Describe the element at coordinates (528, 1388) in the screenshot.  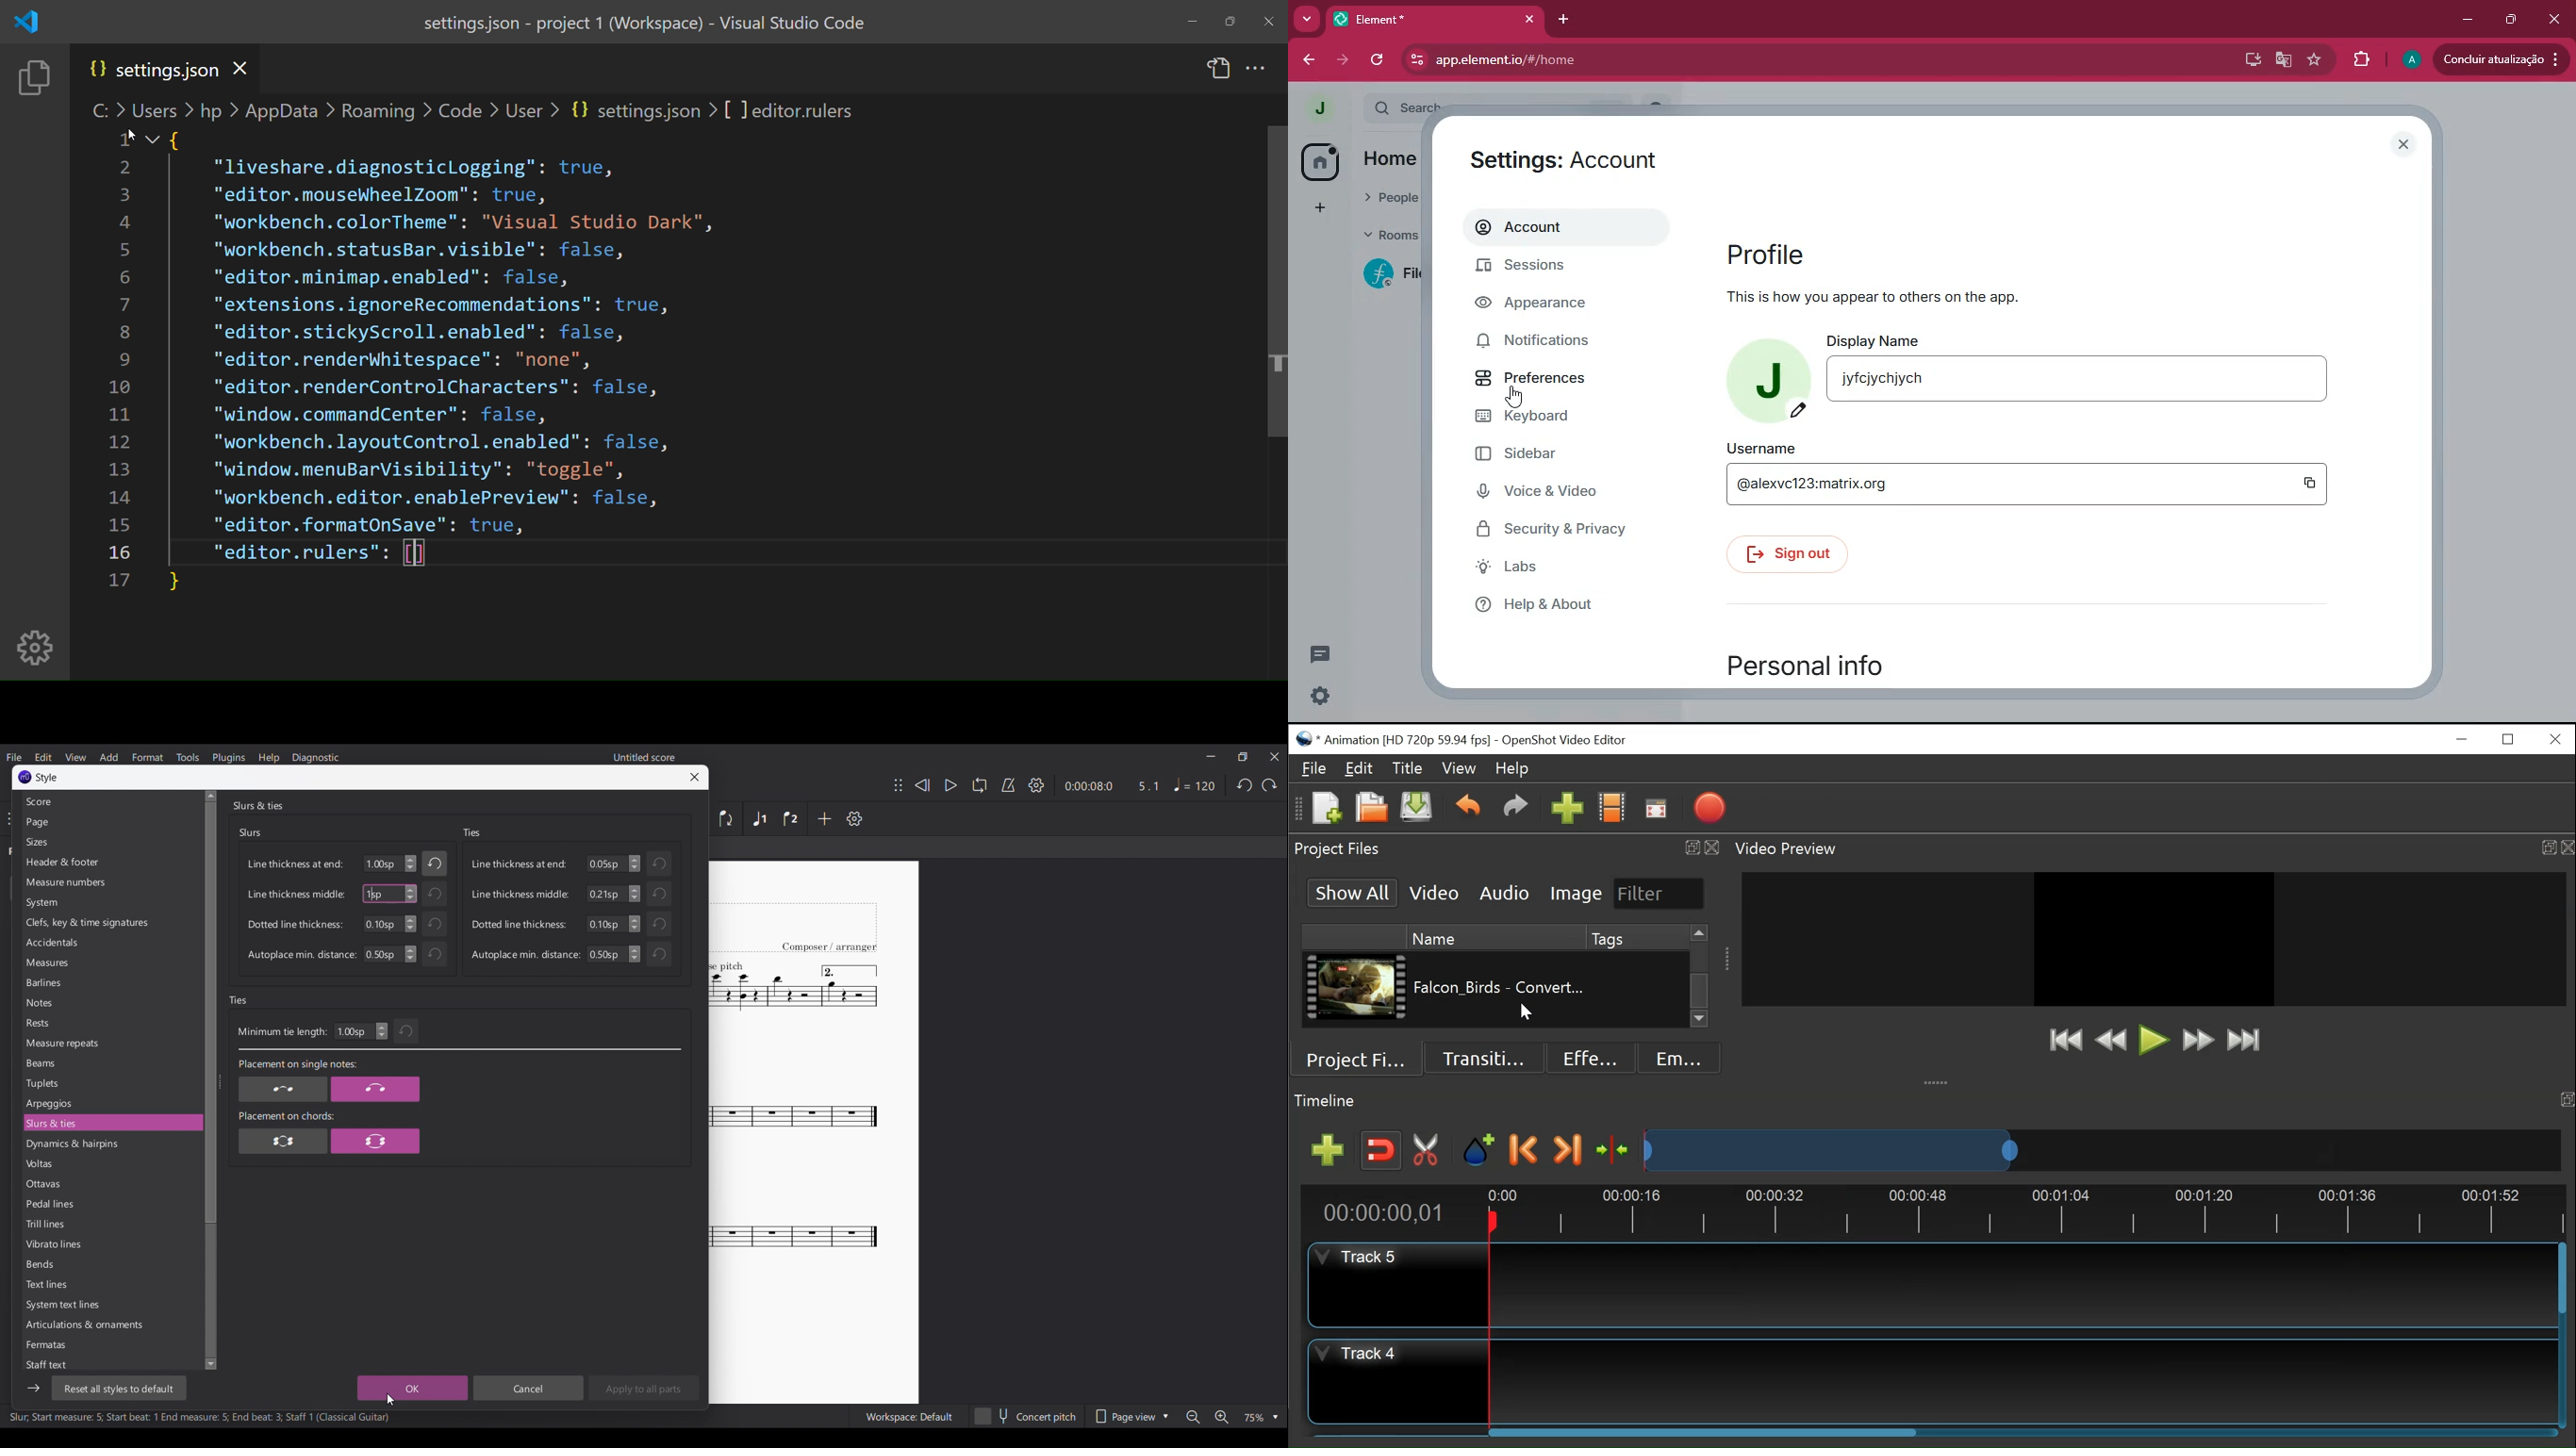
I see `Cancel` at that location.